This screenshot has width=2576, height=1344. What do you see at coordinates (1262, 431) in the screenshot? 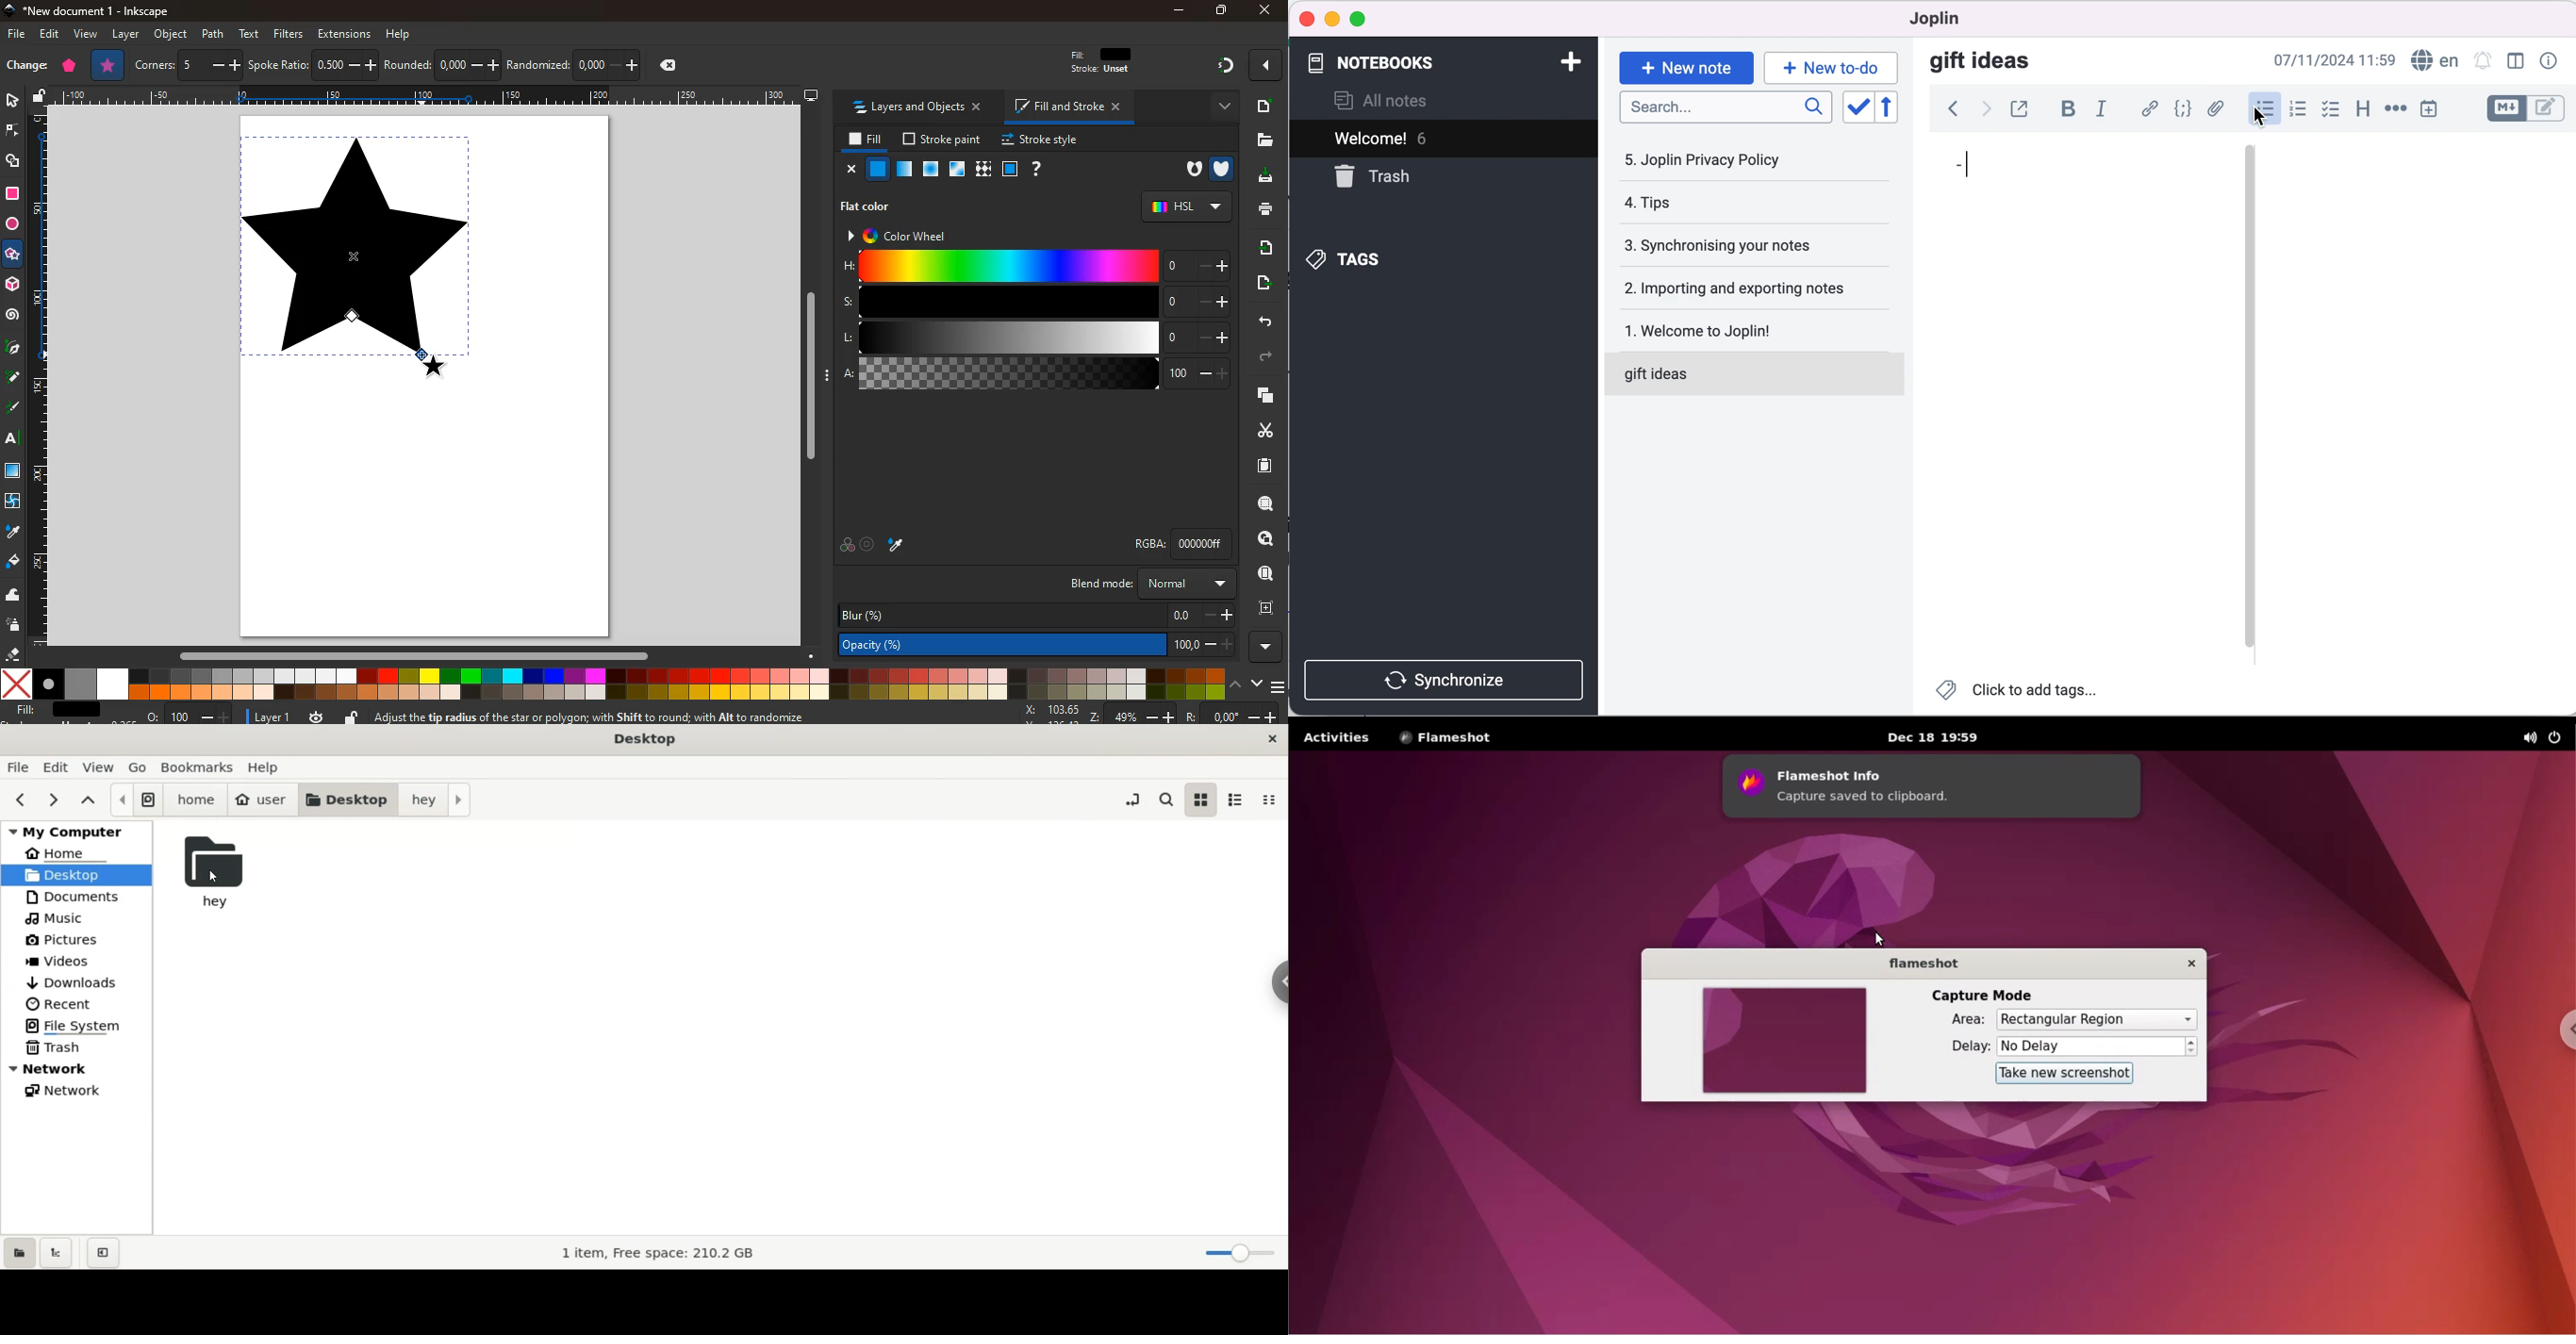
I see `cut` at bounding box center [1262, 431].